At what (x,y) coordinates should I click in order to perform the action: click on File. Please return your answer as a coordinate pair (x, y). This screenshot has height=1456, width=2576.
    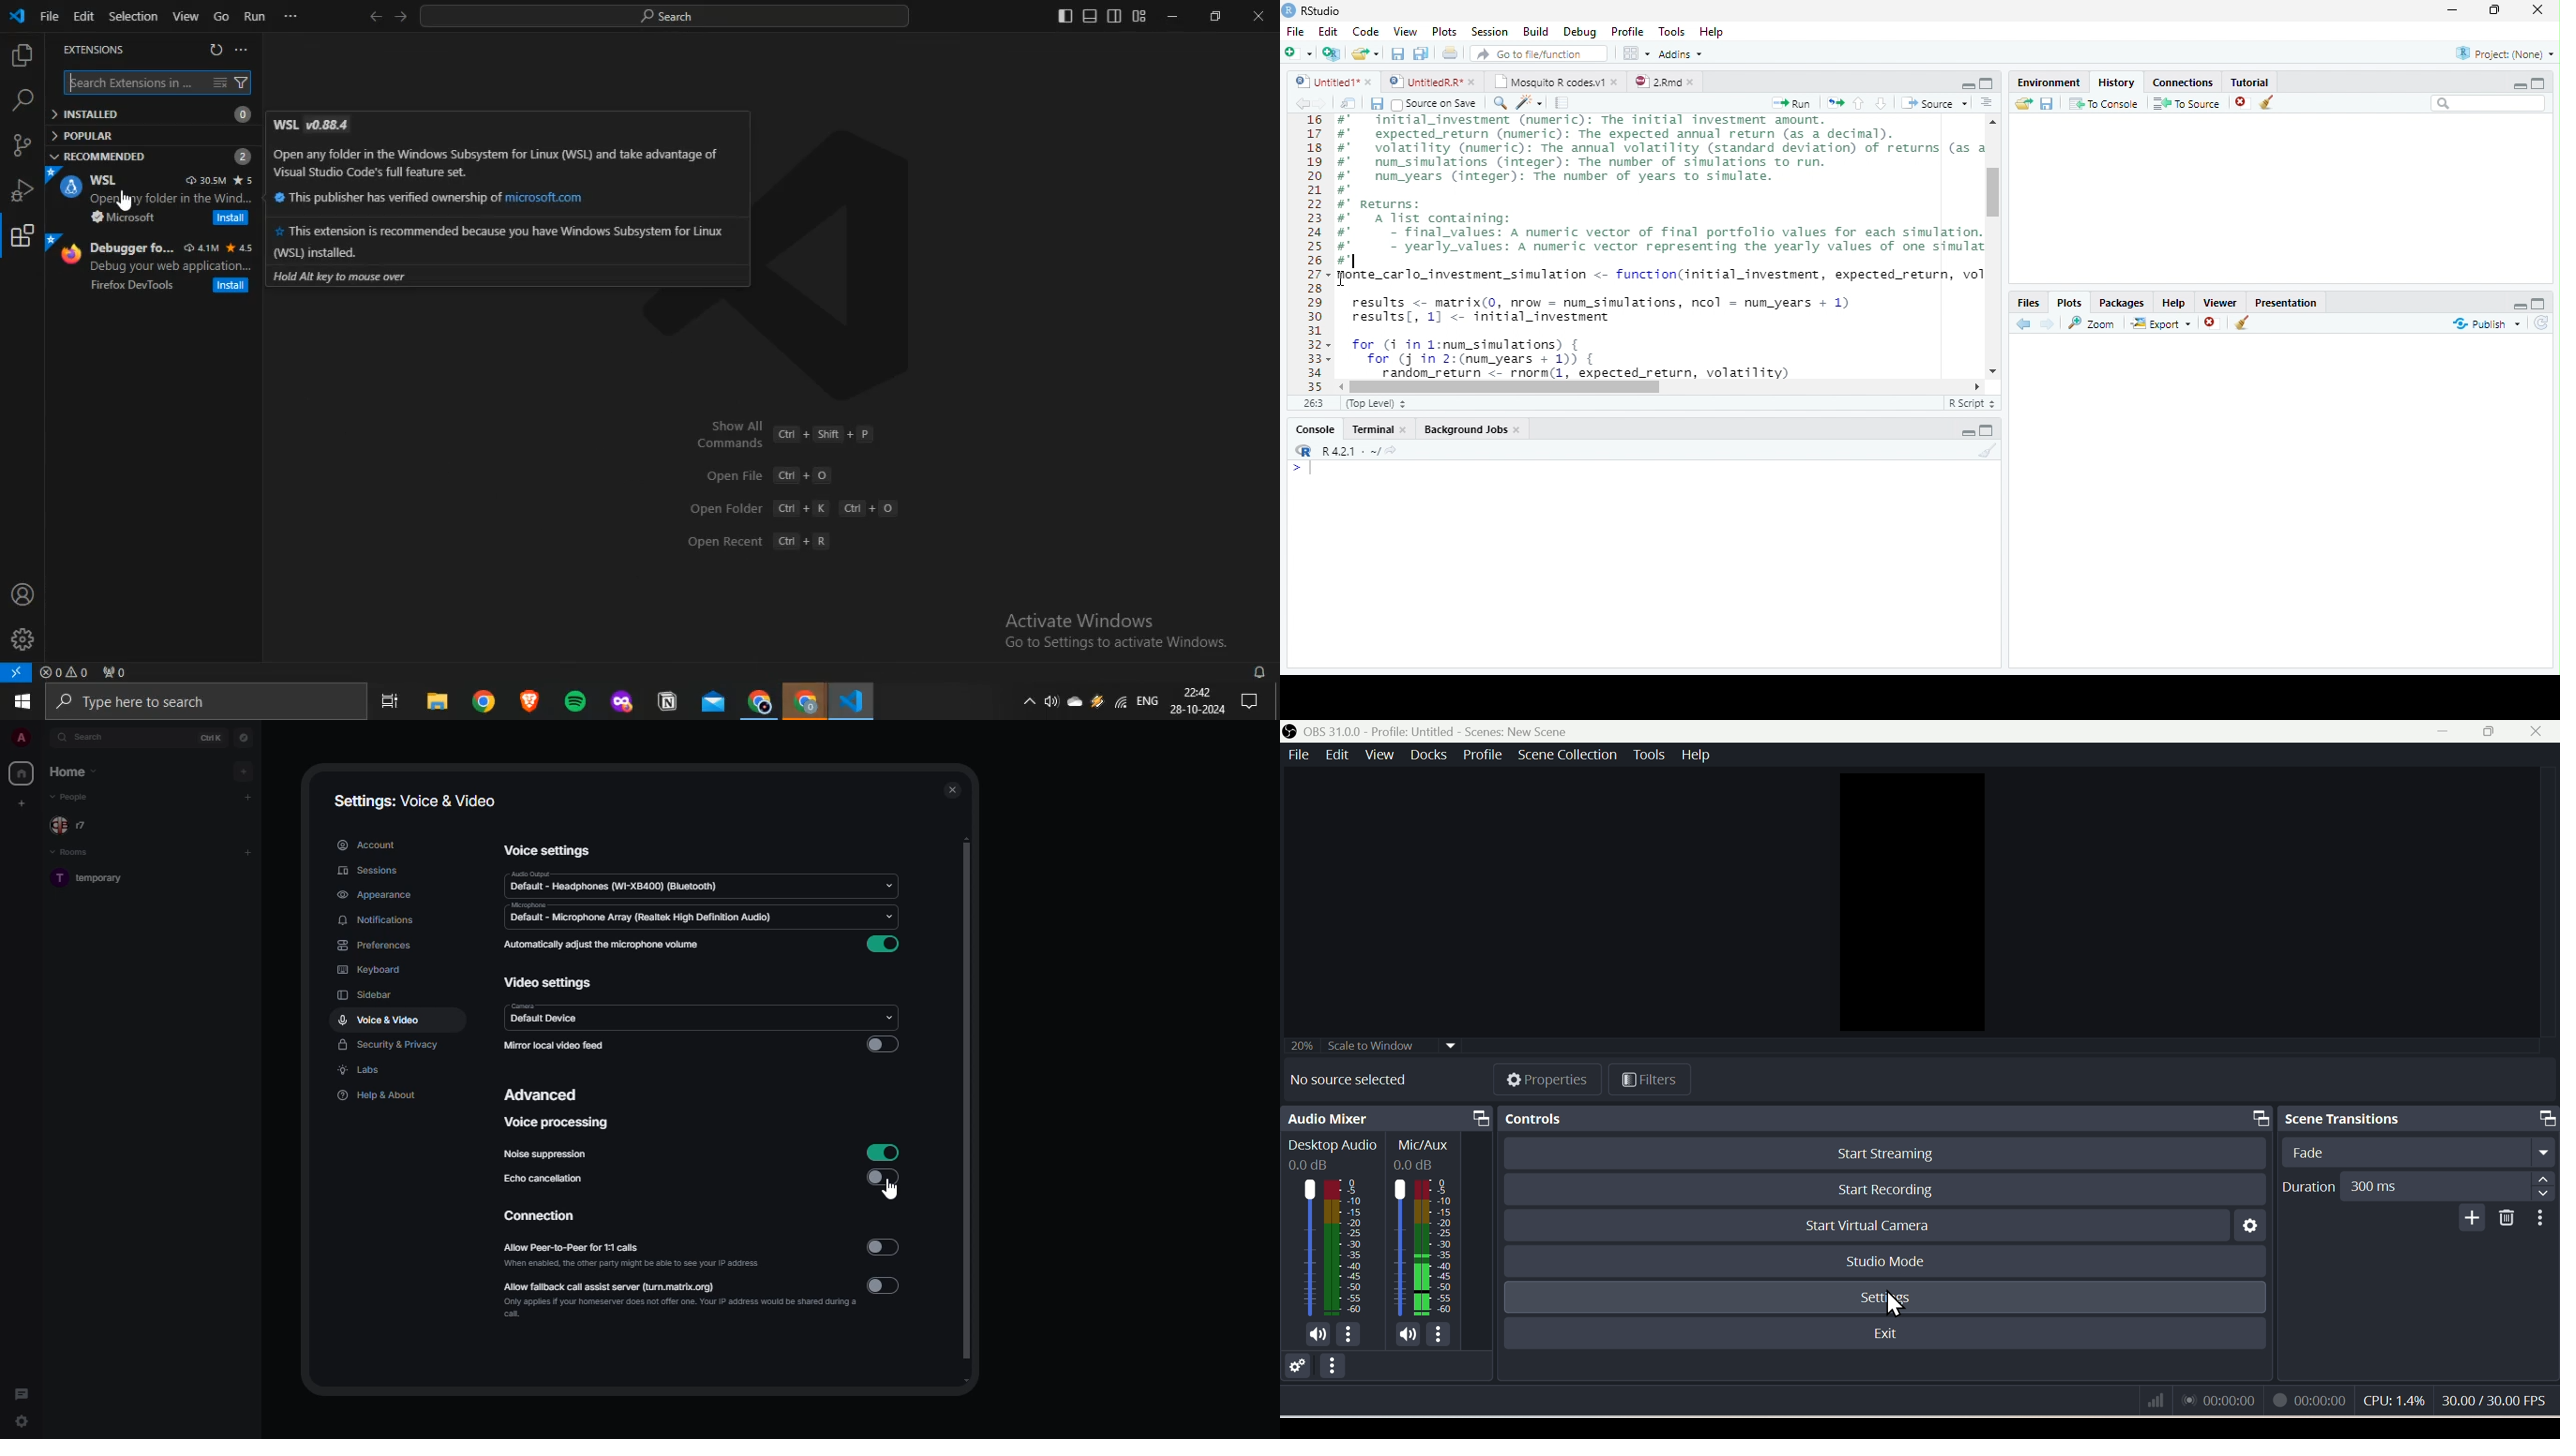
    Looking at the image, I should click on (1294, 31).